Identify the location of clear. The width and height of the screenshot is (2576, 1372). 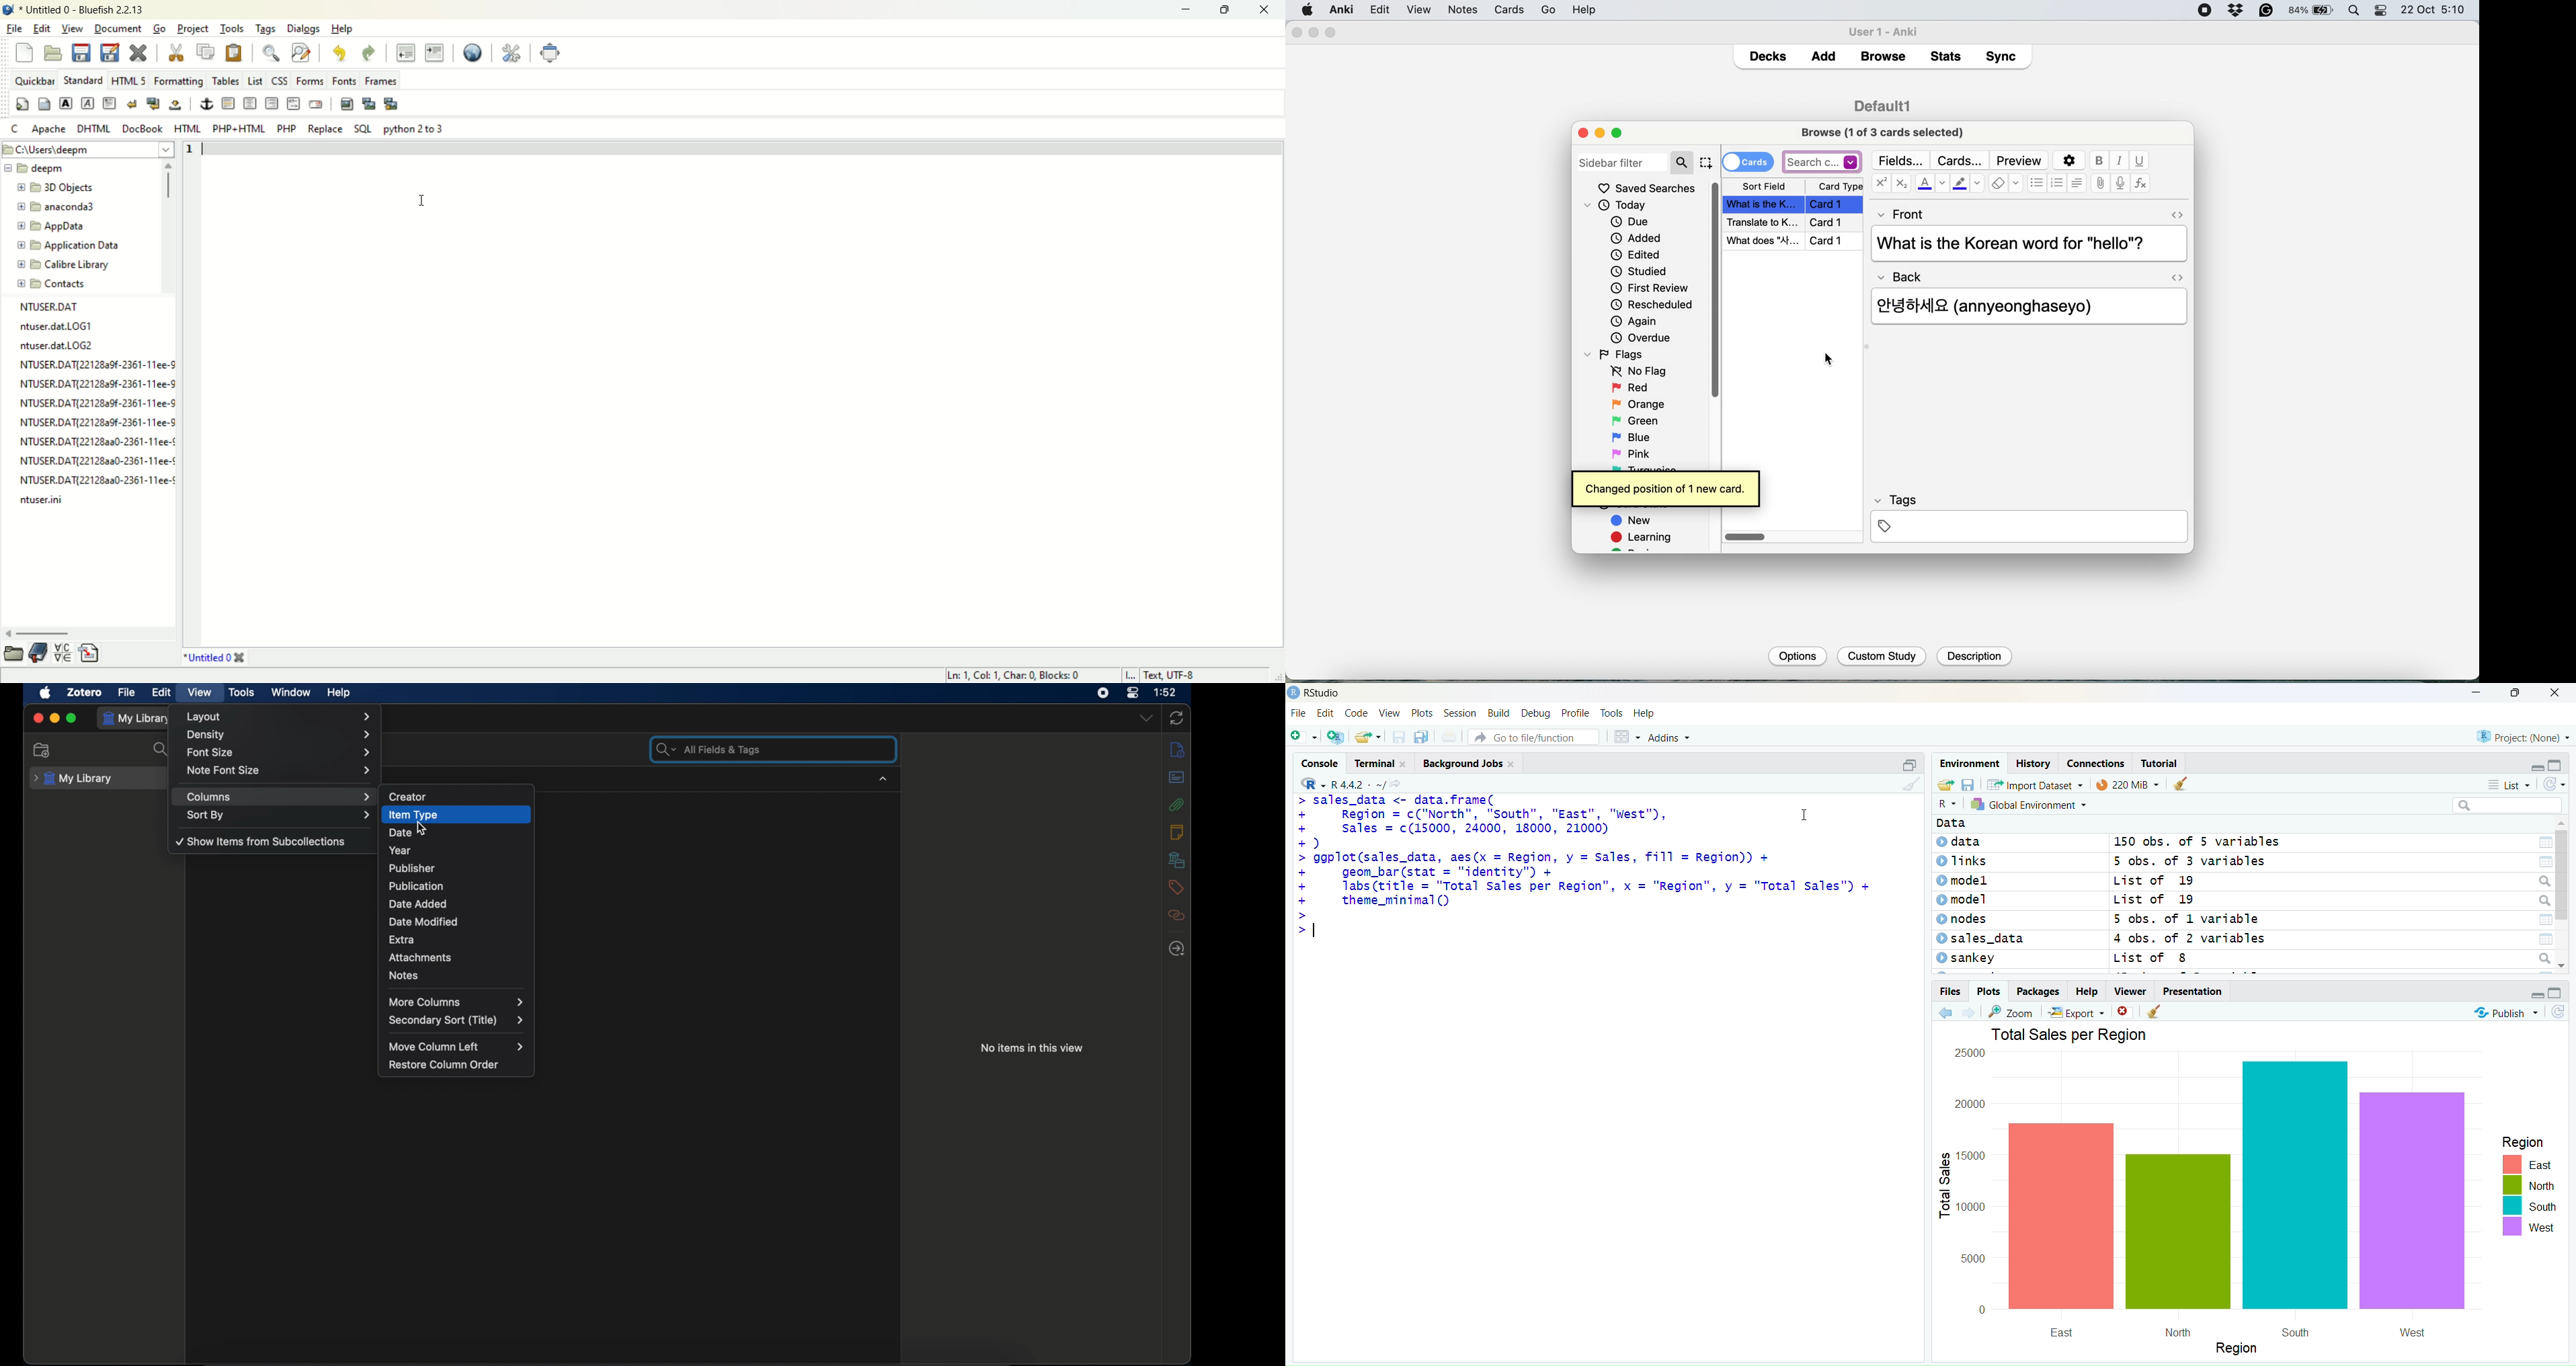
(2182, 785).